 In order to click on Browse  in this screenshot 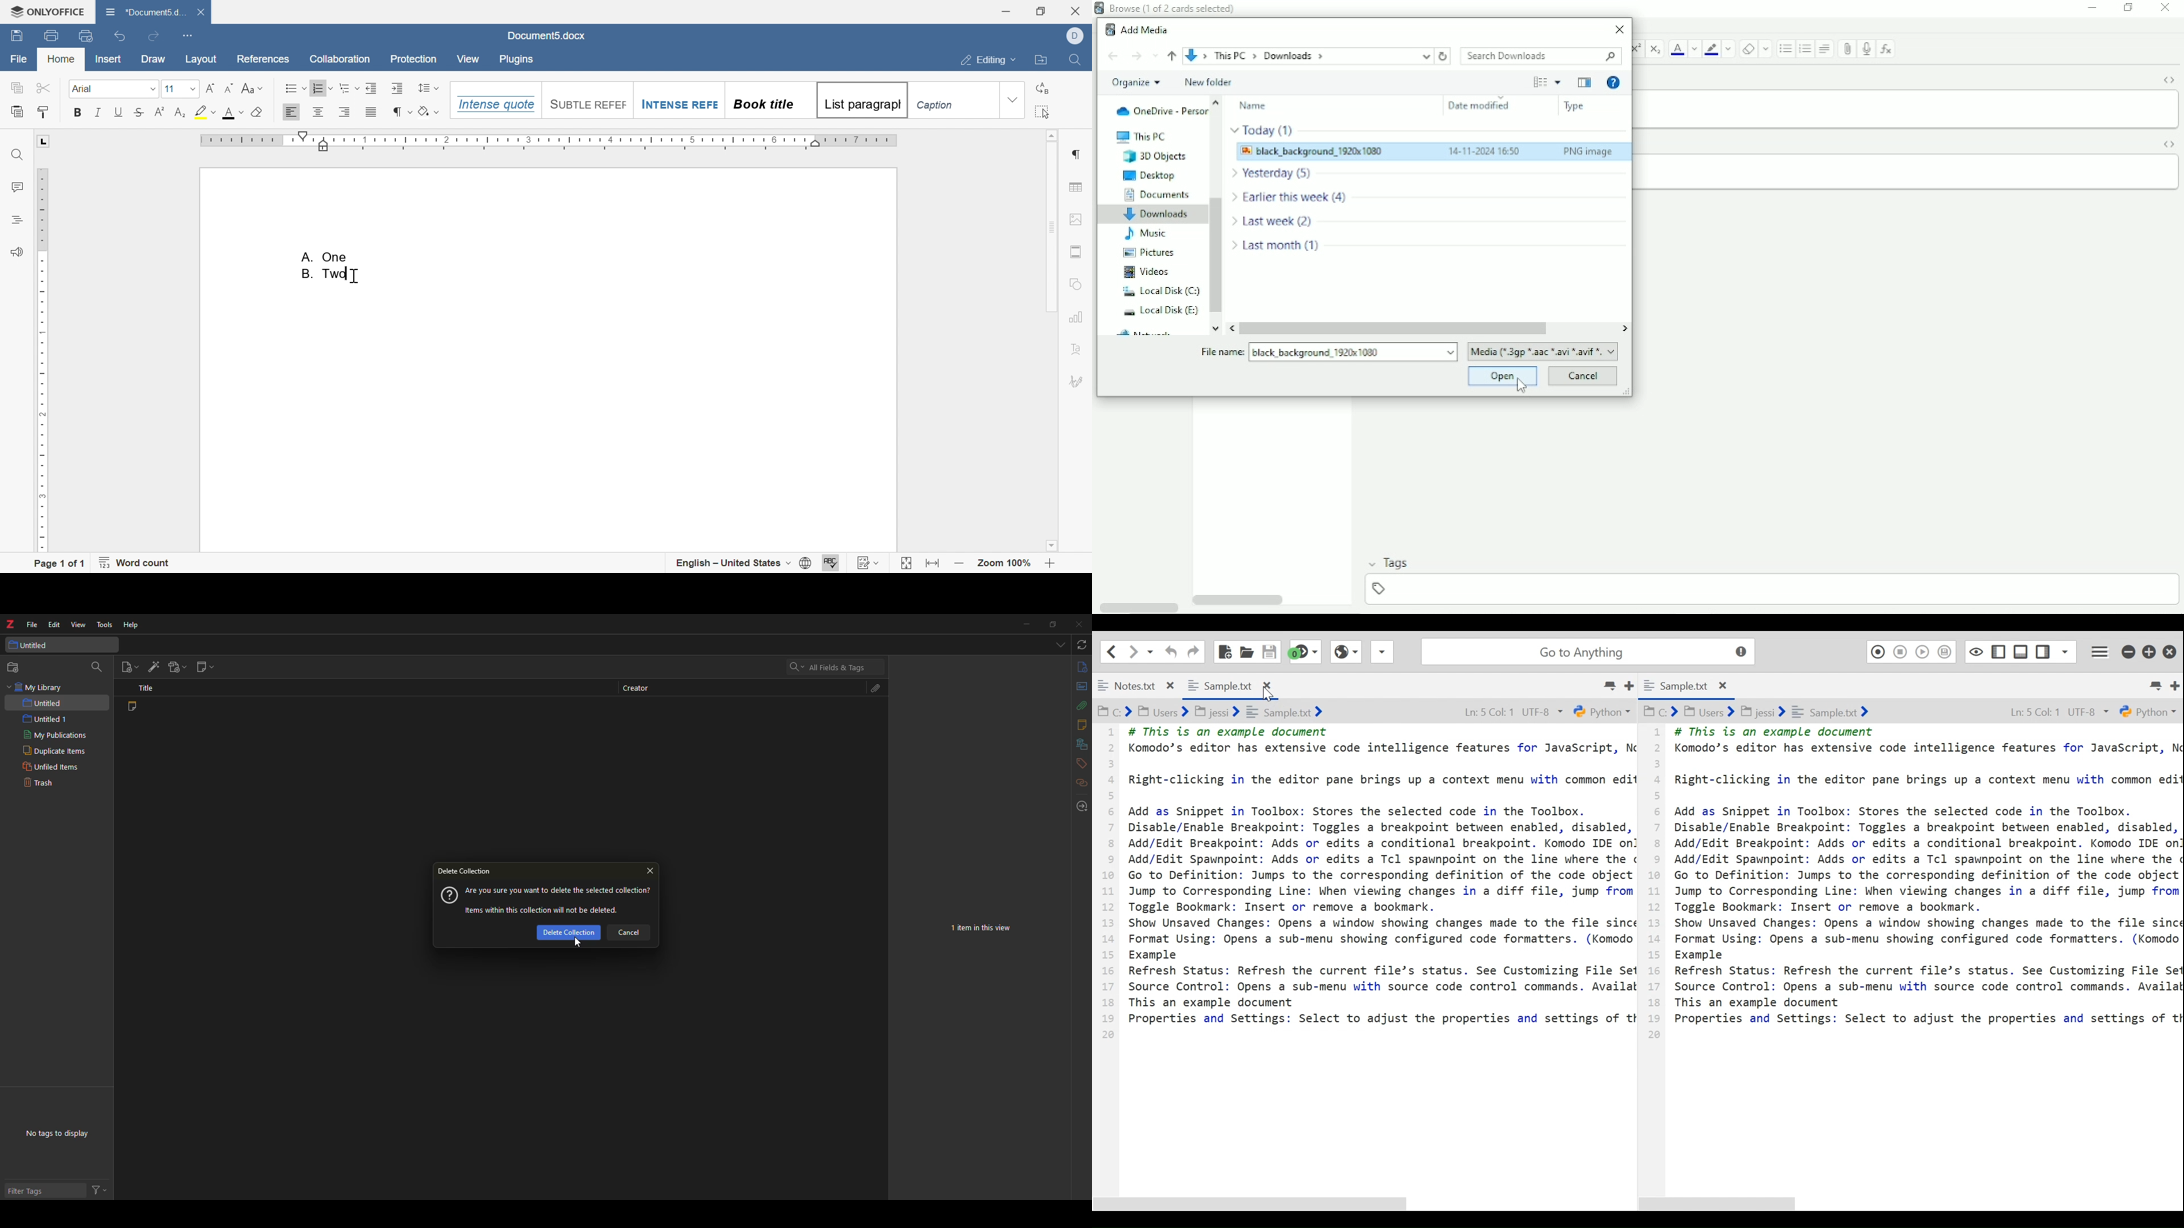, I will do `click(1168, 8)`.